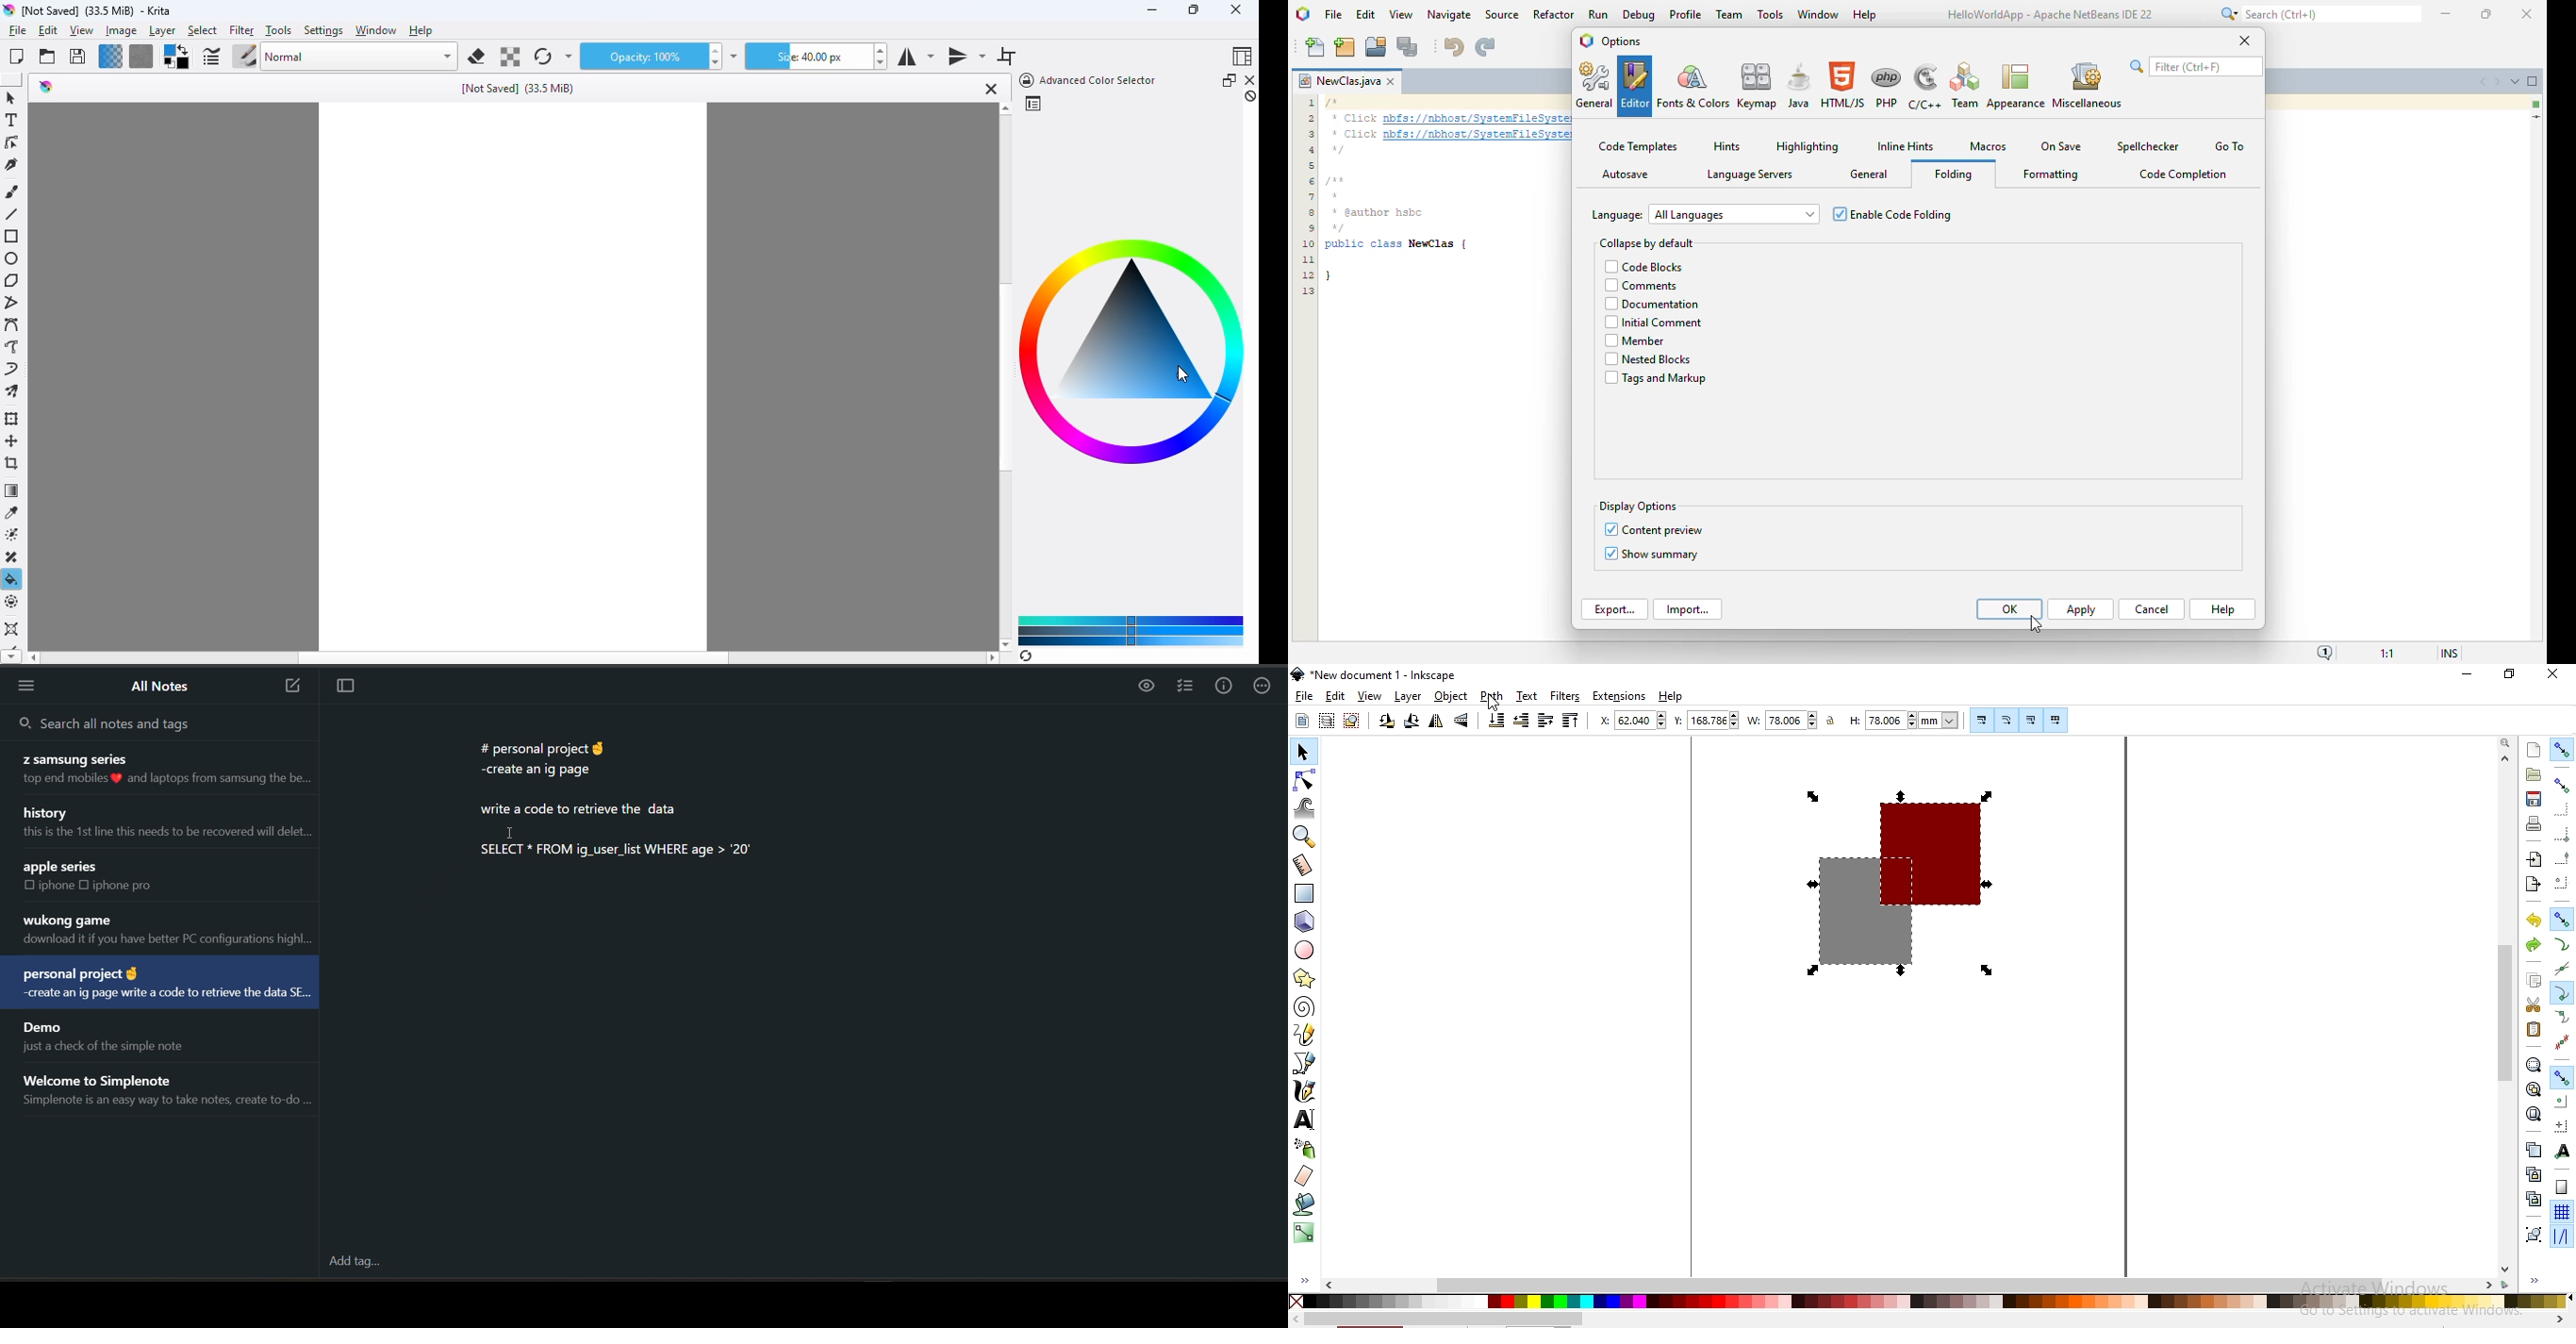  What do you see at coordinates (1304, 865) in the screenshot?
I see `measurement tool` at bounding box center [1304, 865].